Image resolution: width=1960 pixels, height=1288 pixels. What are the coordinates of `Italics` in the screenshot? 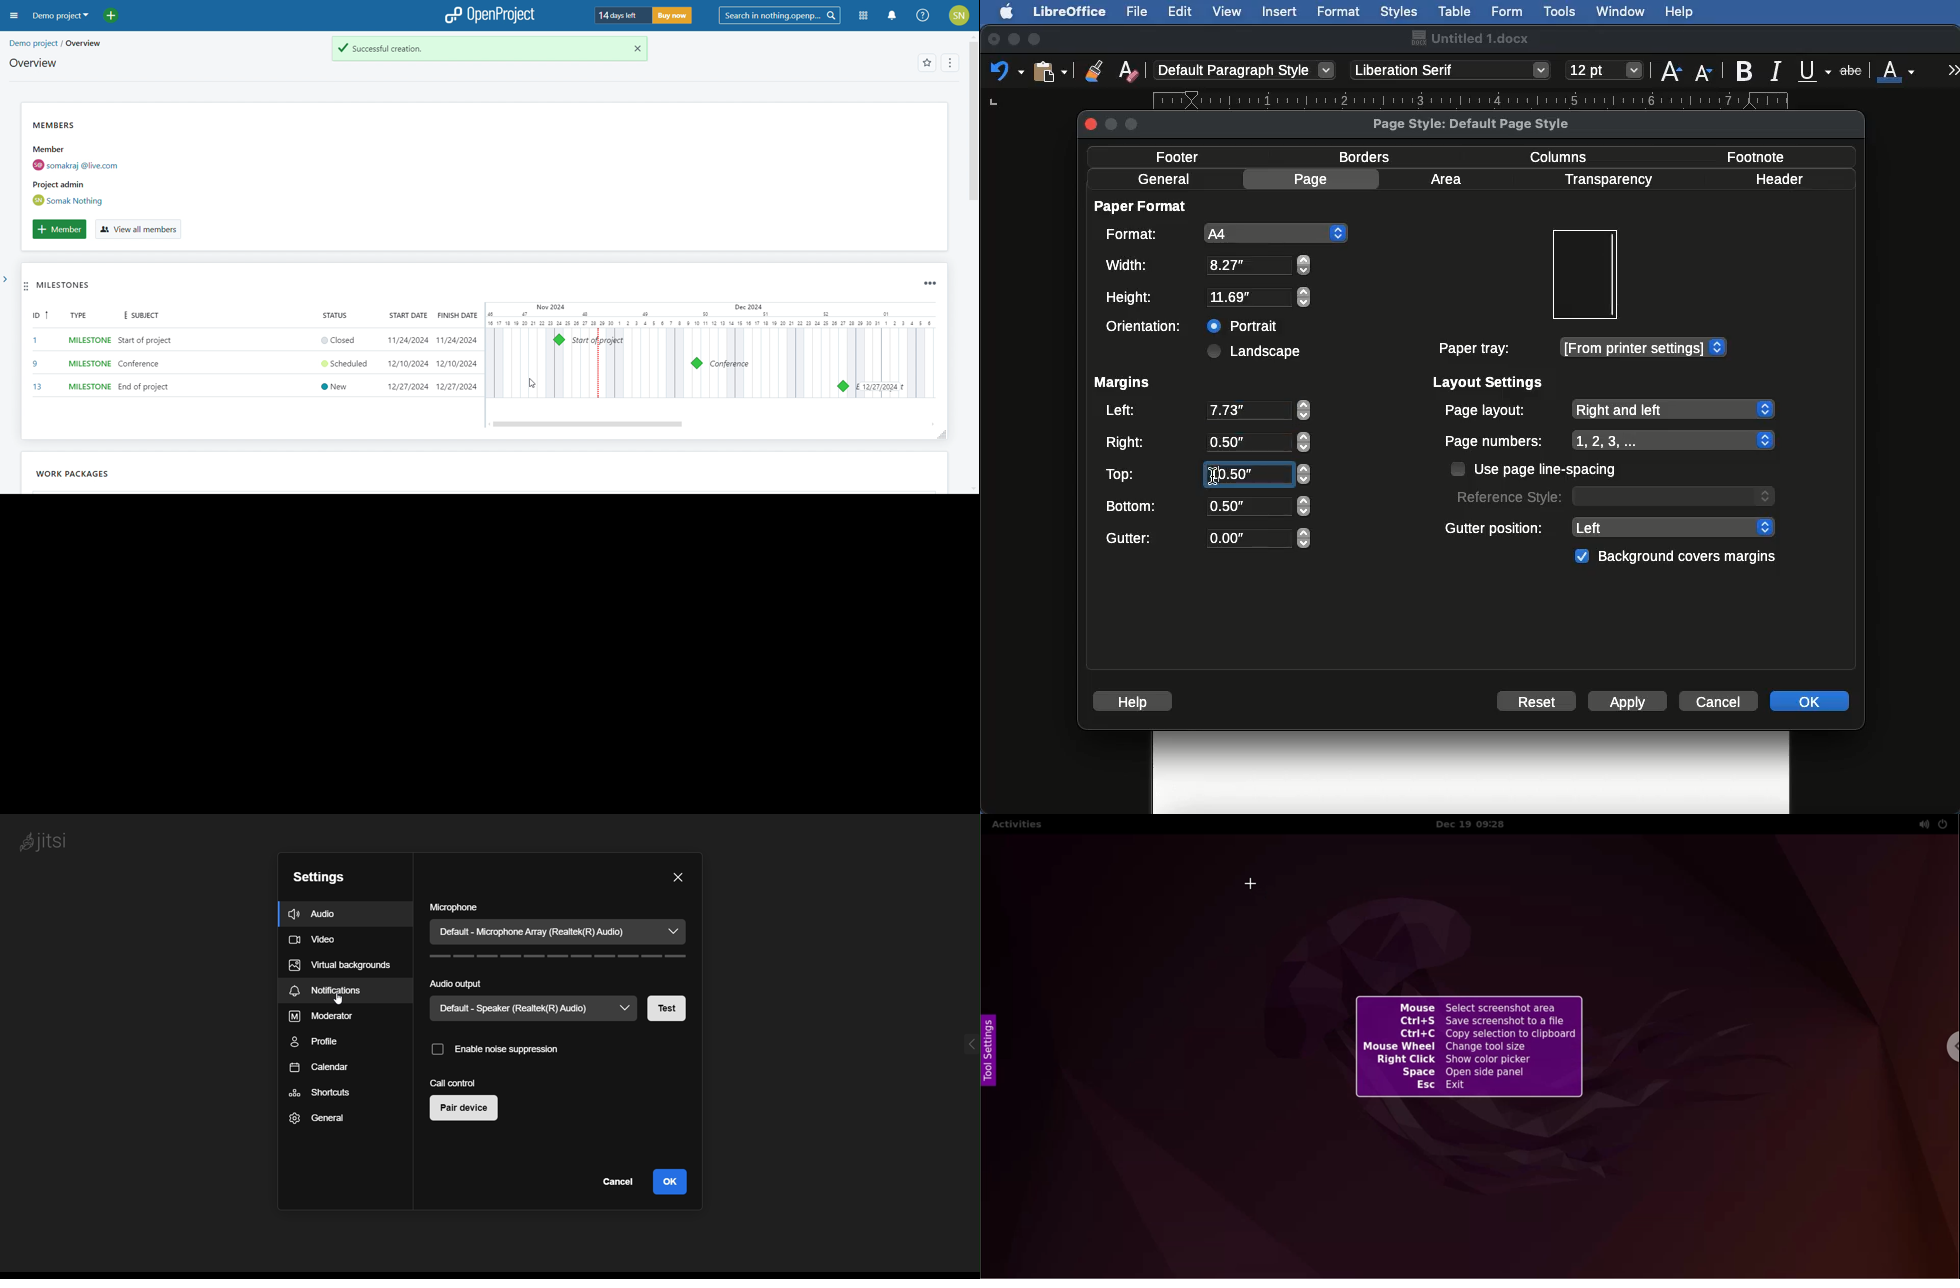 It's located at (1779, 69).